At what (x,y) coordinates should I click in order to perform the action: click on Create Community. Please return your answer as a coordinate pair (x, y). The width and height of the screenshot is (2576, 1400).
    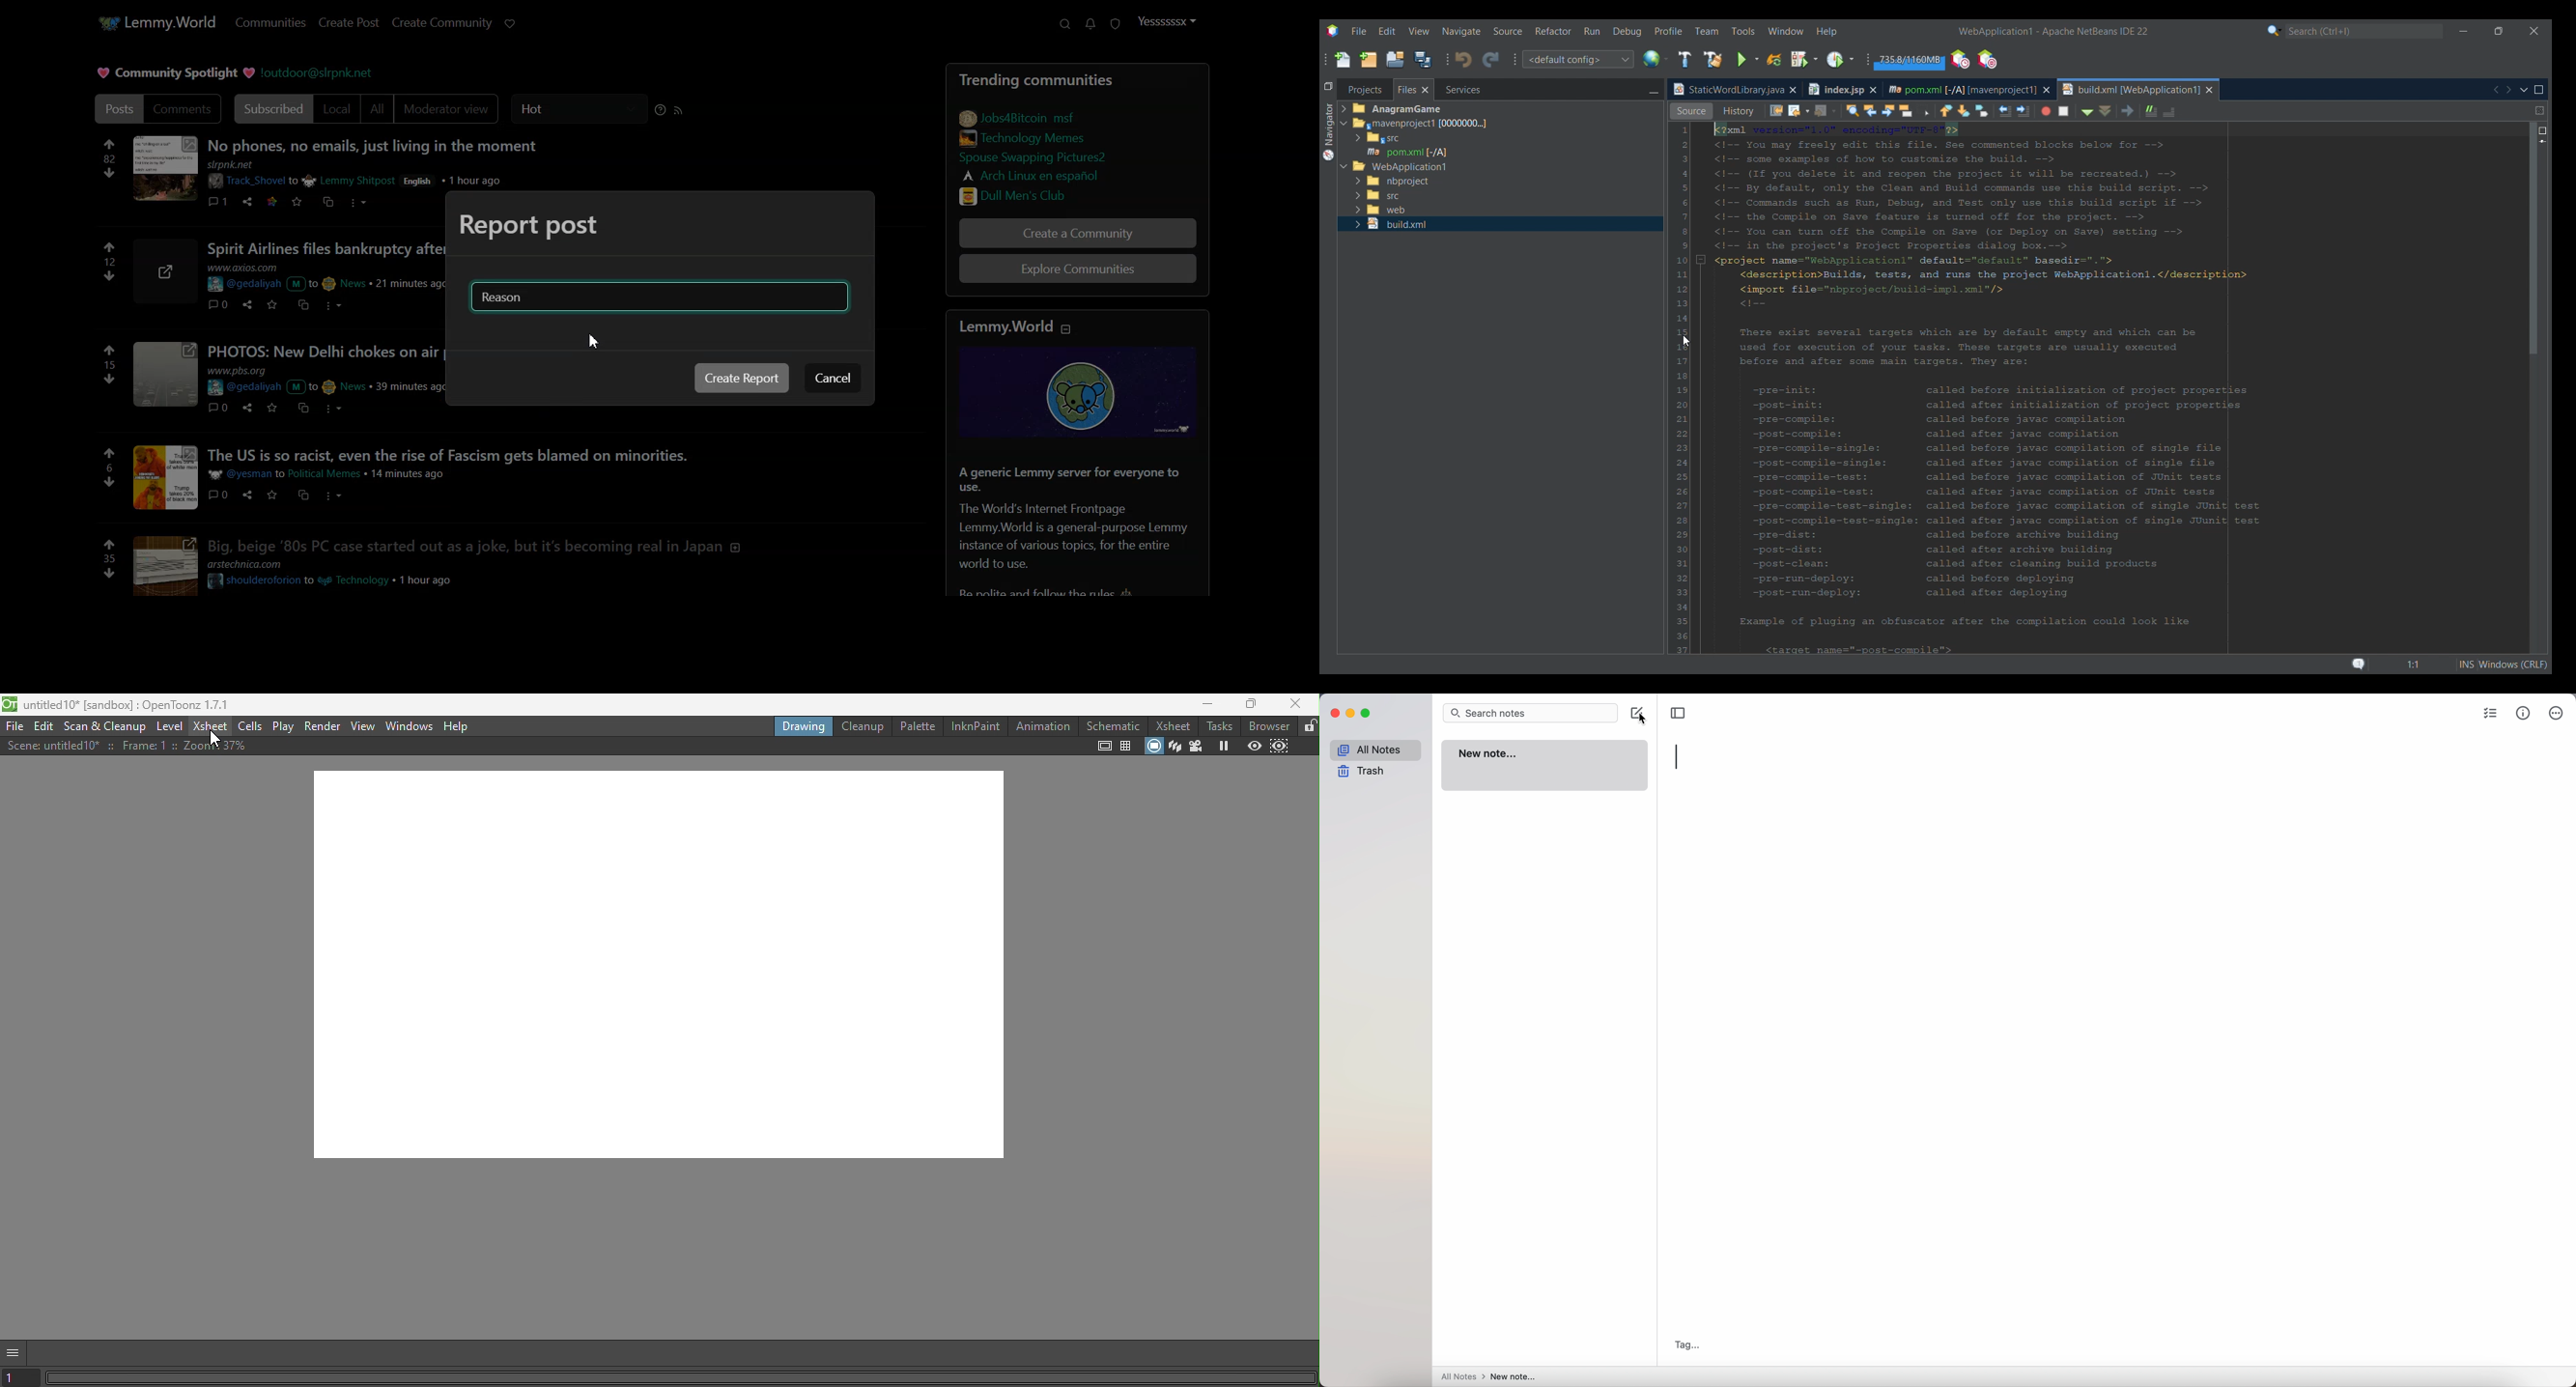
    Looking at the image, I should click on (443, 23).